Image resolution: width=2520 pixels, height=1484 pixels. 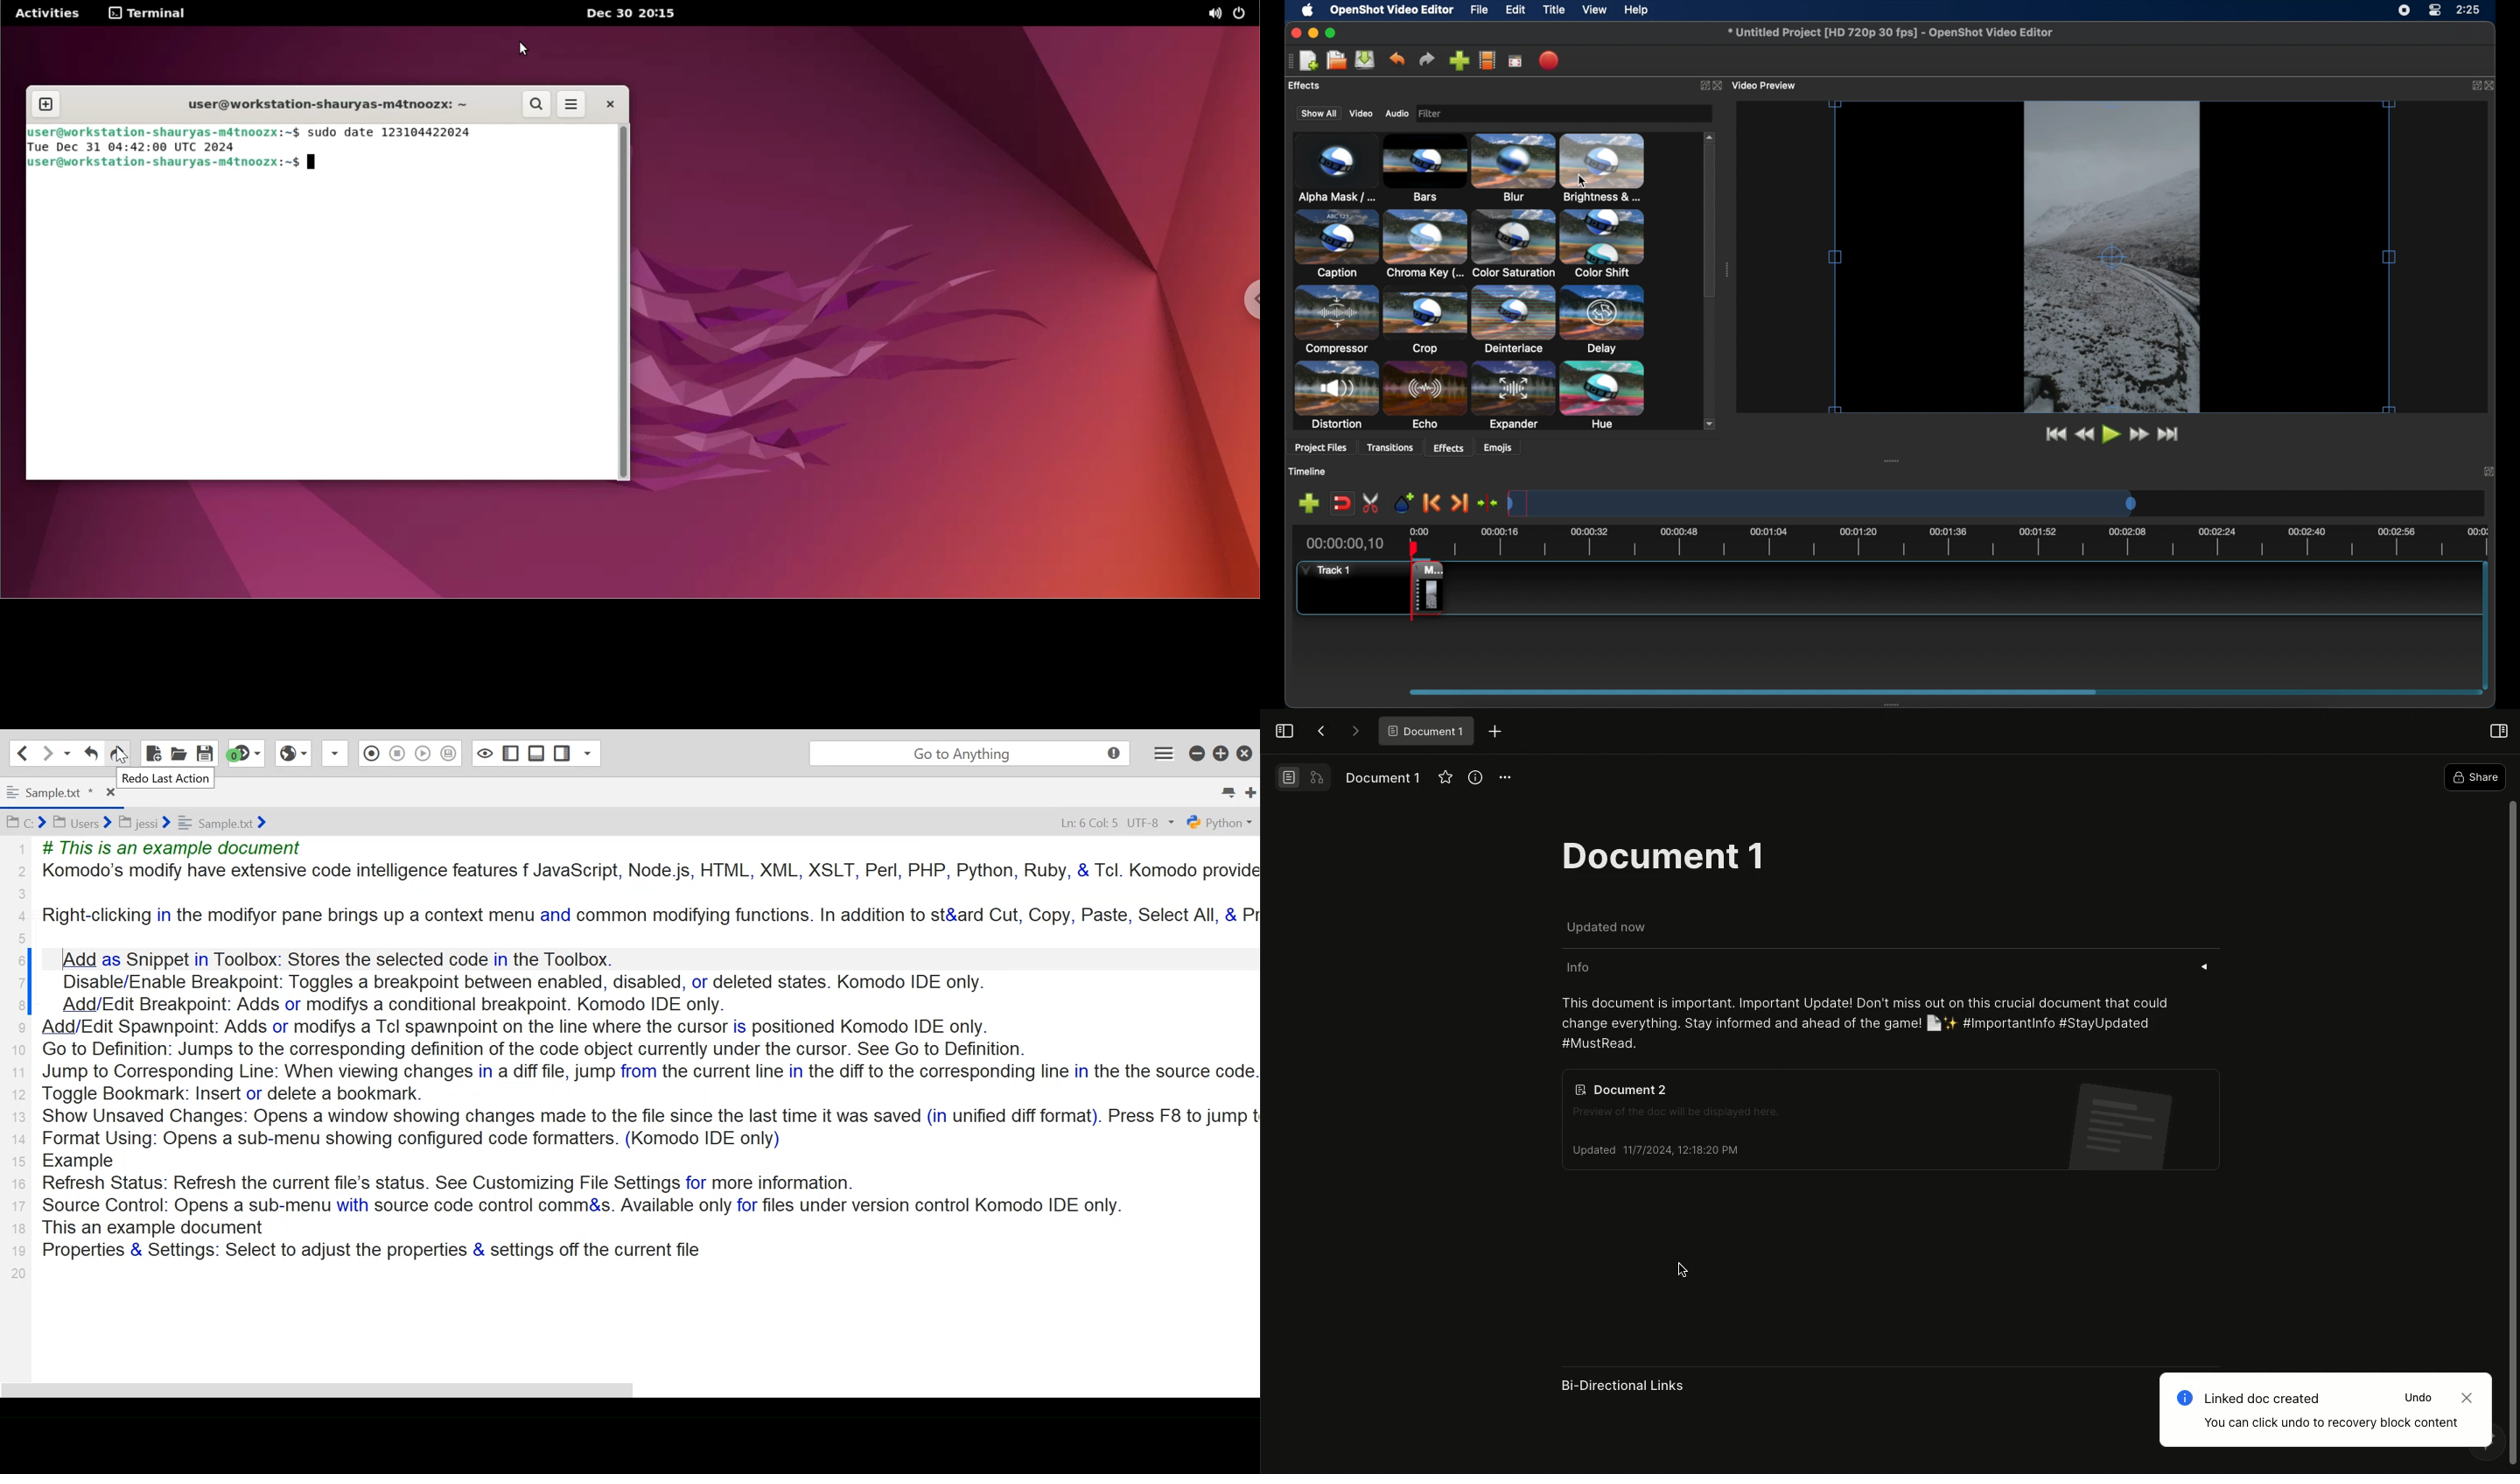 What do you see at coordinates (1320, 449) in the screenshot?
I see `project files` at bounding box center [1320, 449].